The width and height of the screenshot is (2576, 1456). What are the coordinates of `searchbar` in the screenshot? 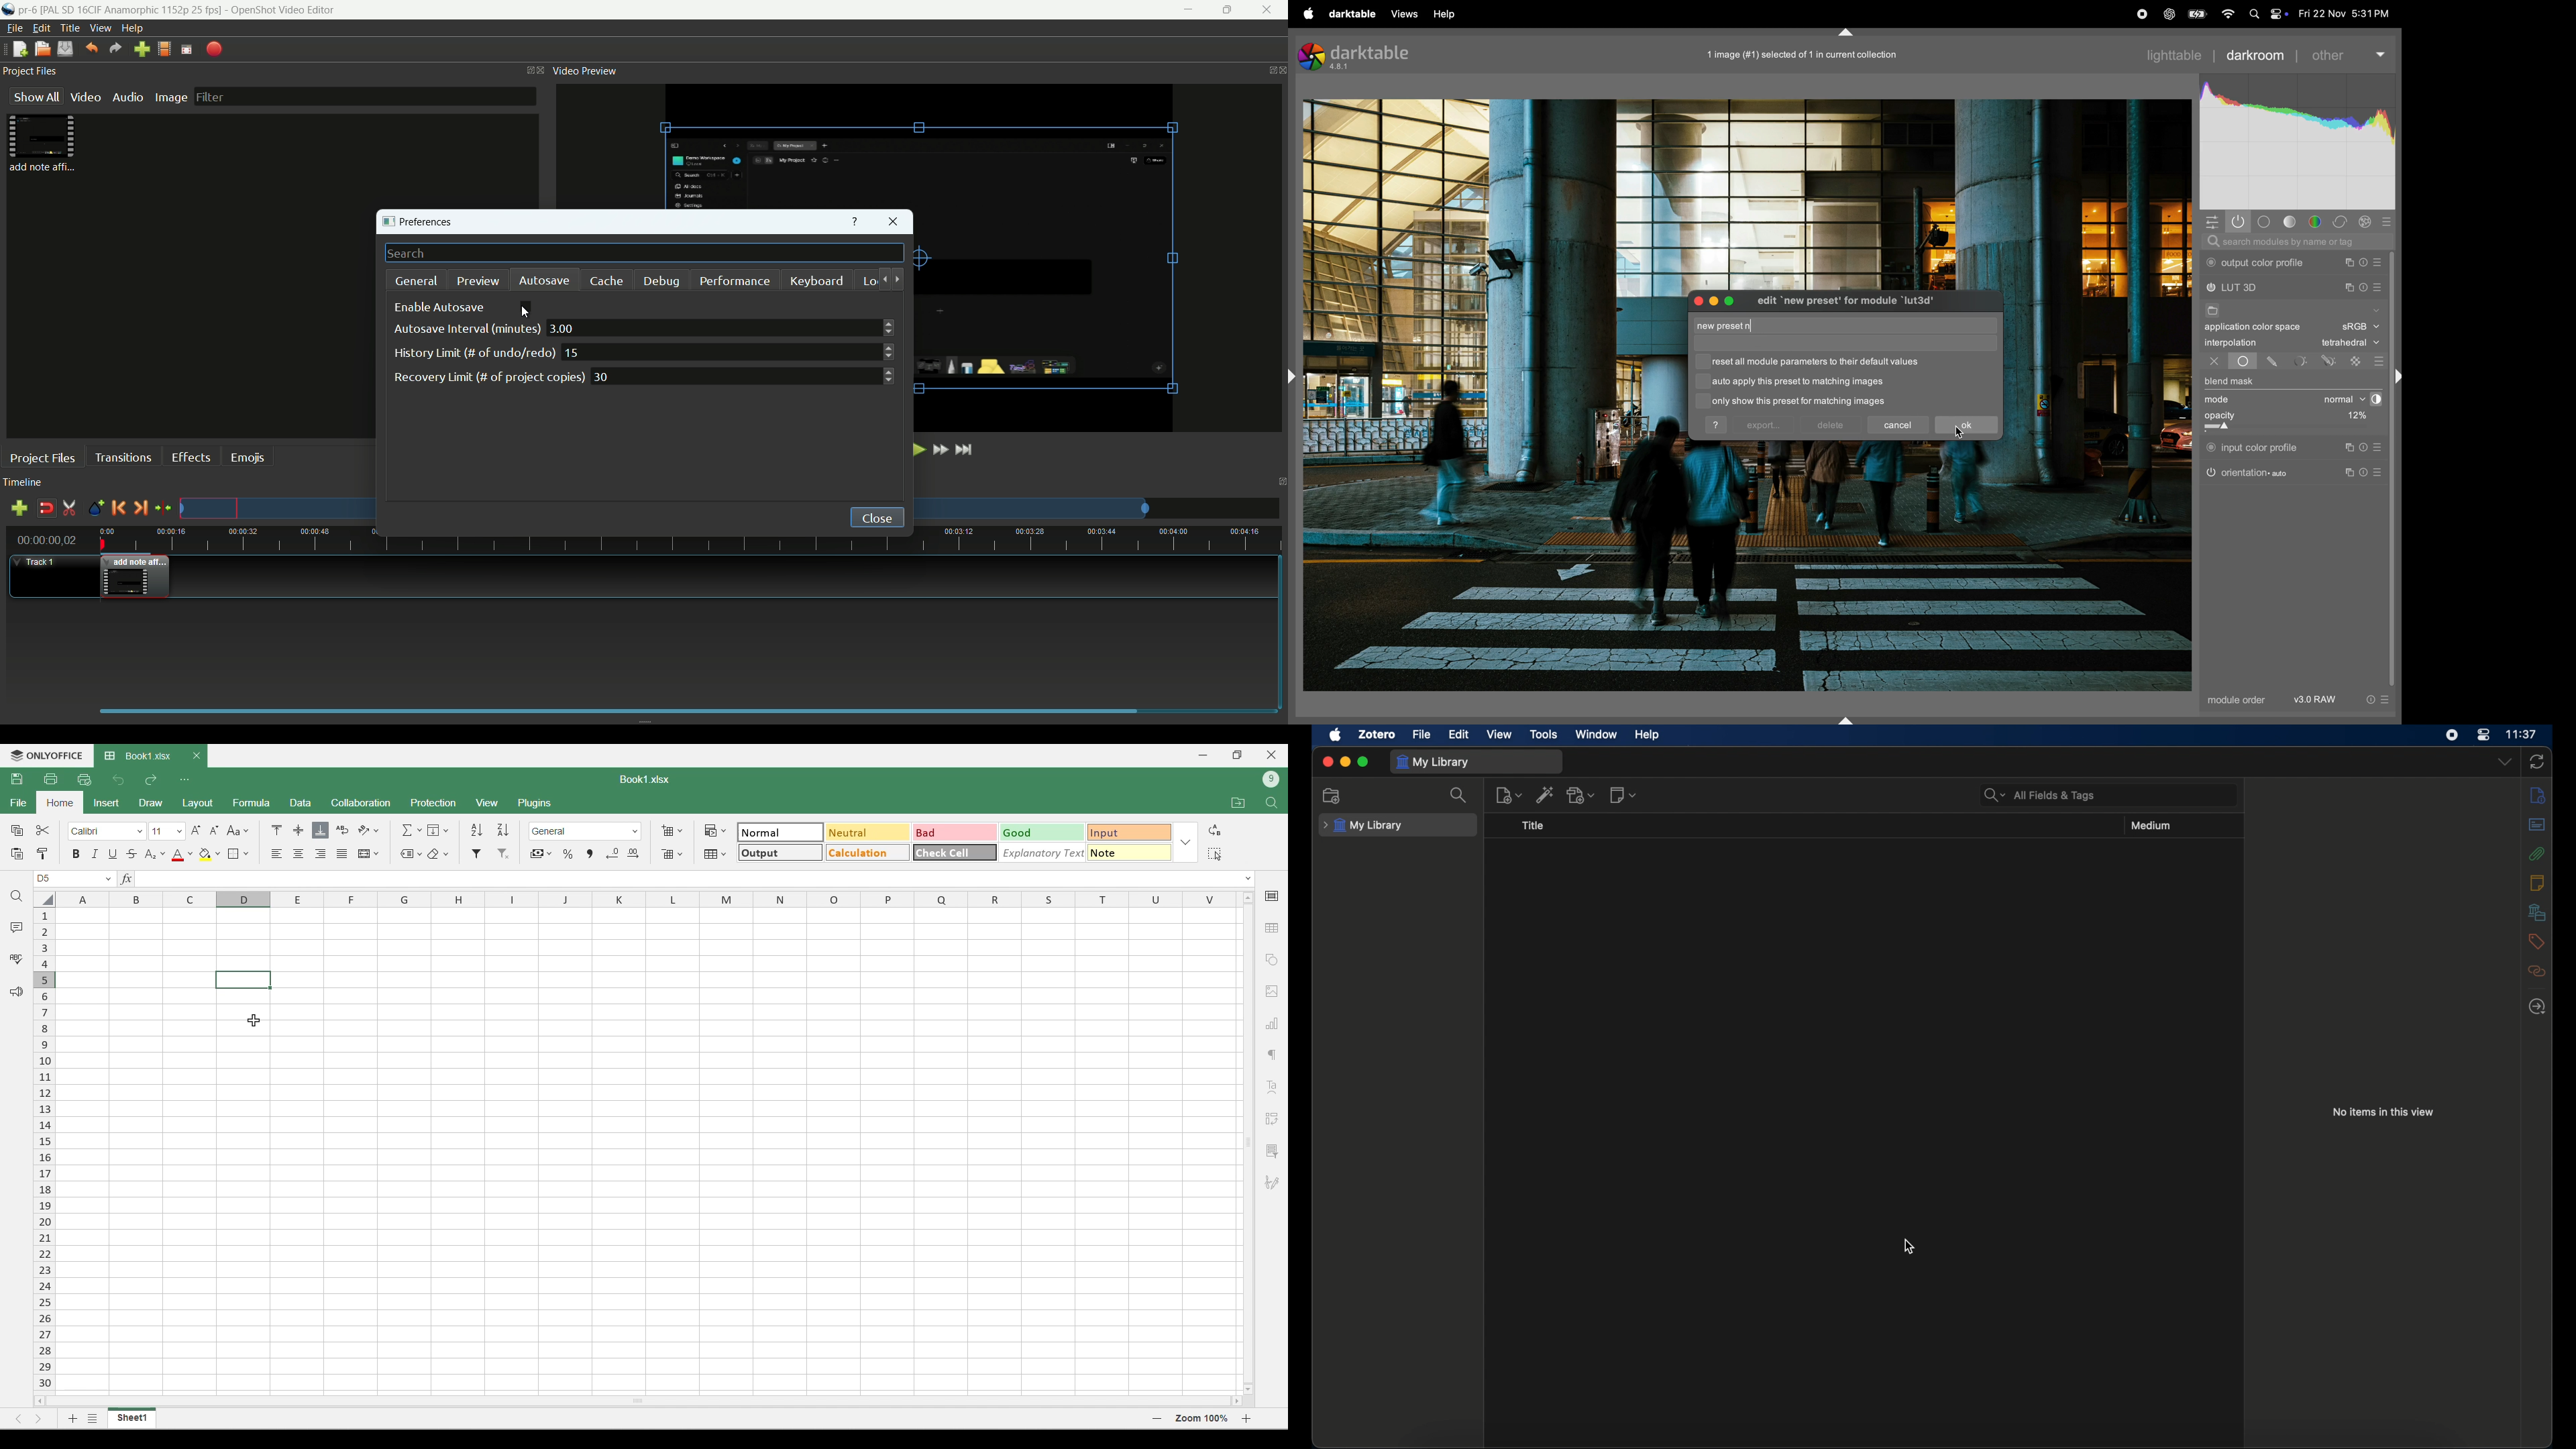 It's located at (2296, 242).